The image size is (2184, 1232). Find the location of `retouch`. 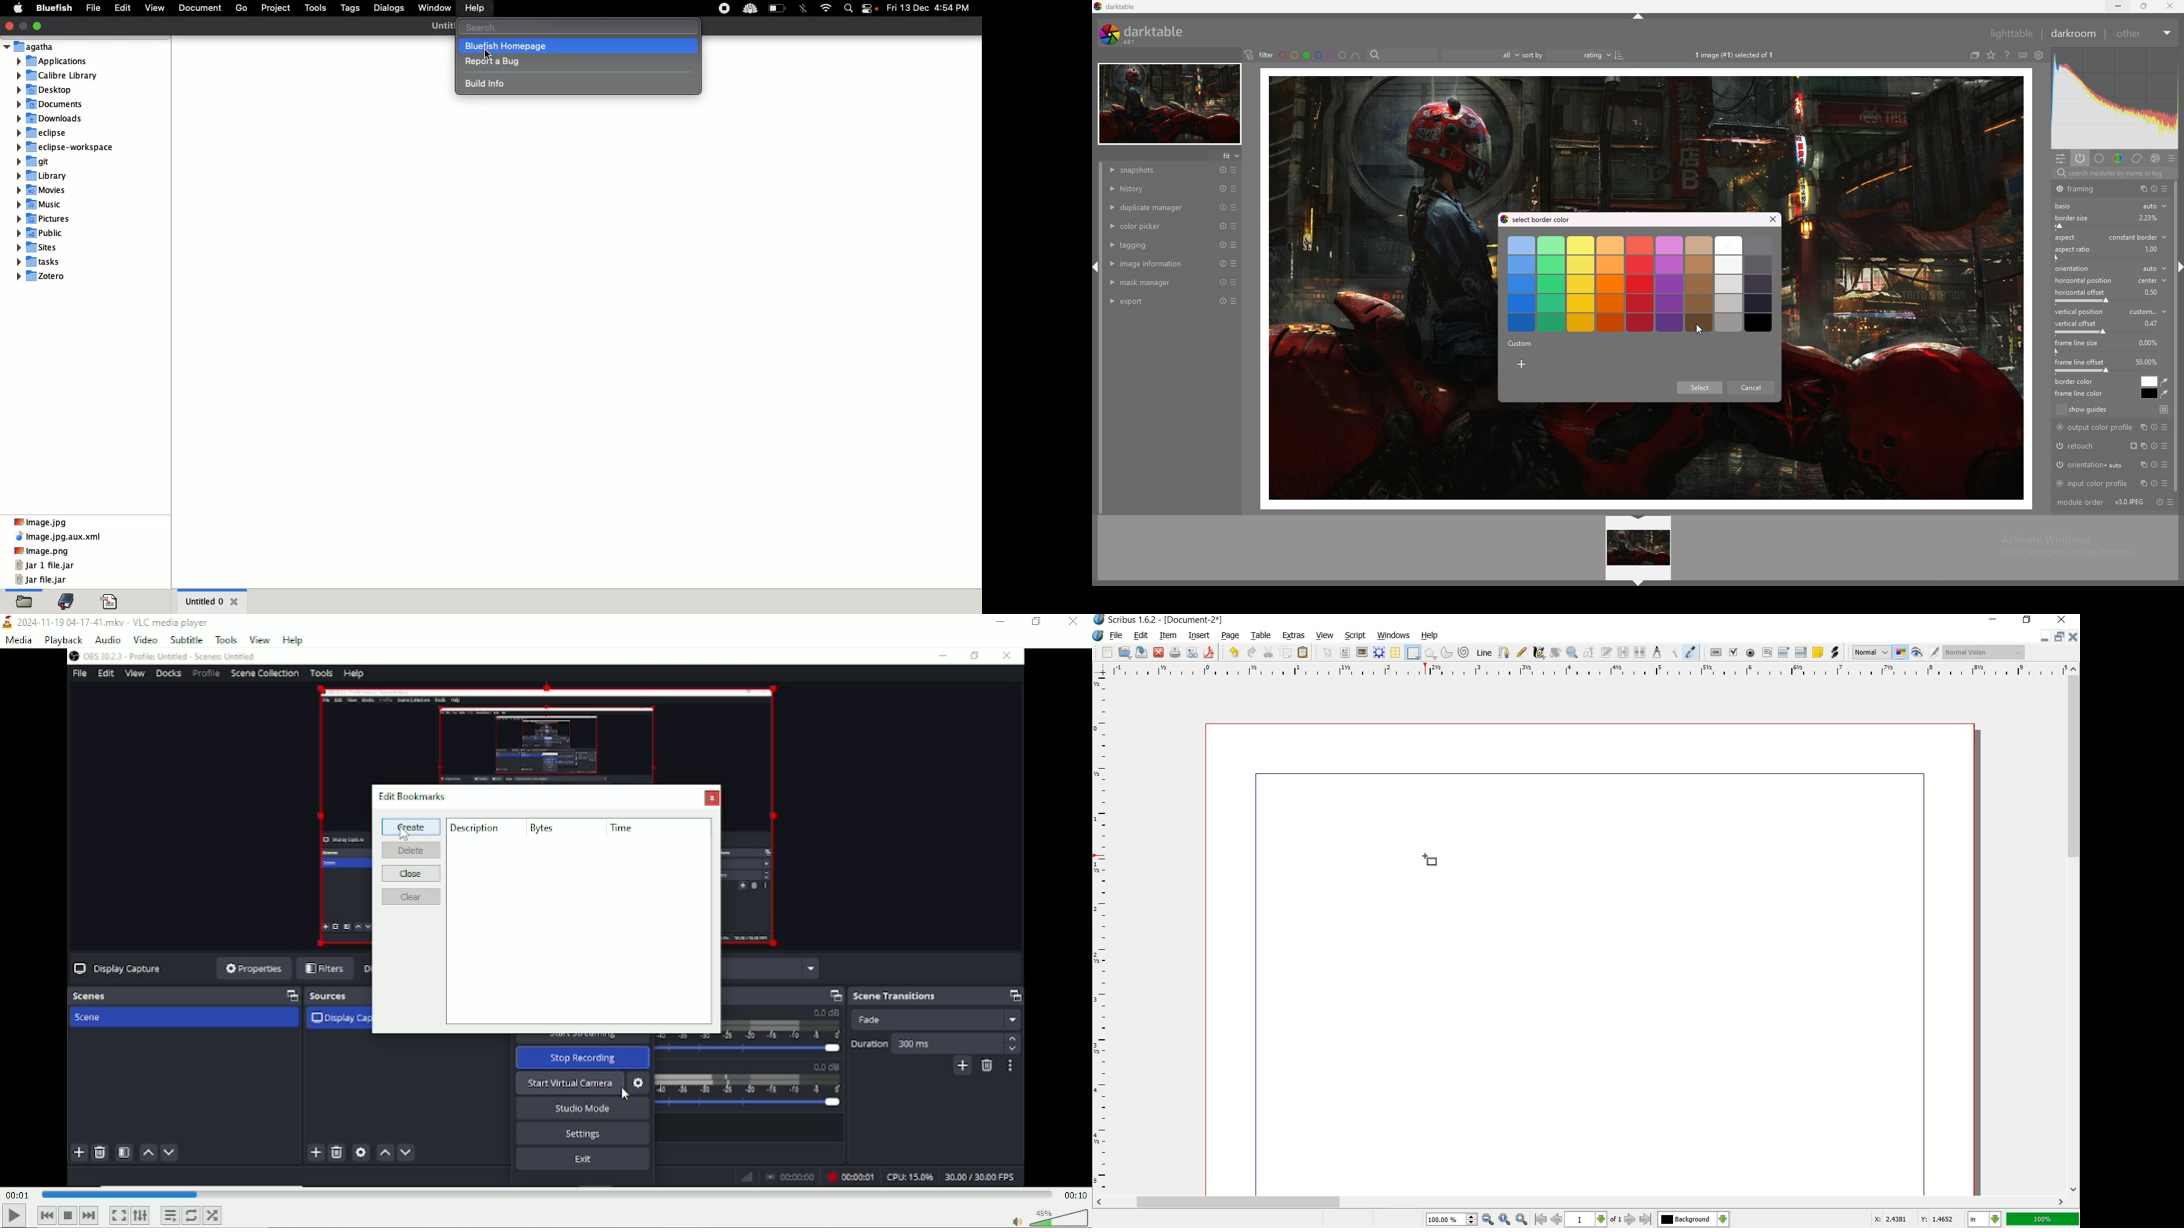

retouch is located at coordinates (2109, 446).